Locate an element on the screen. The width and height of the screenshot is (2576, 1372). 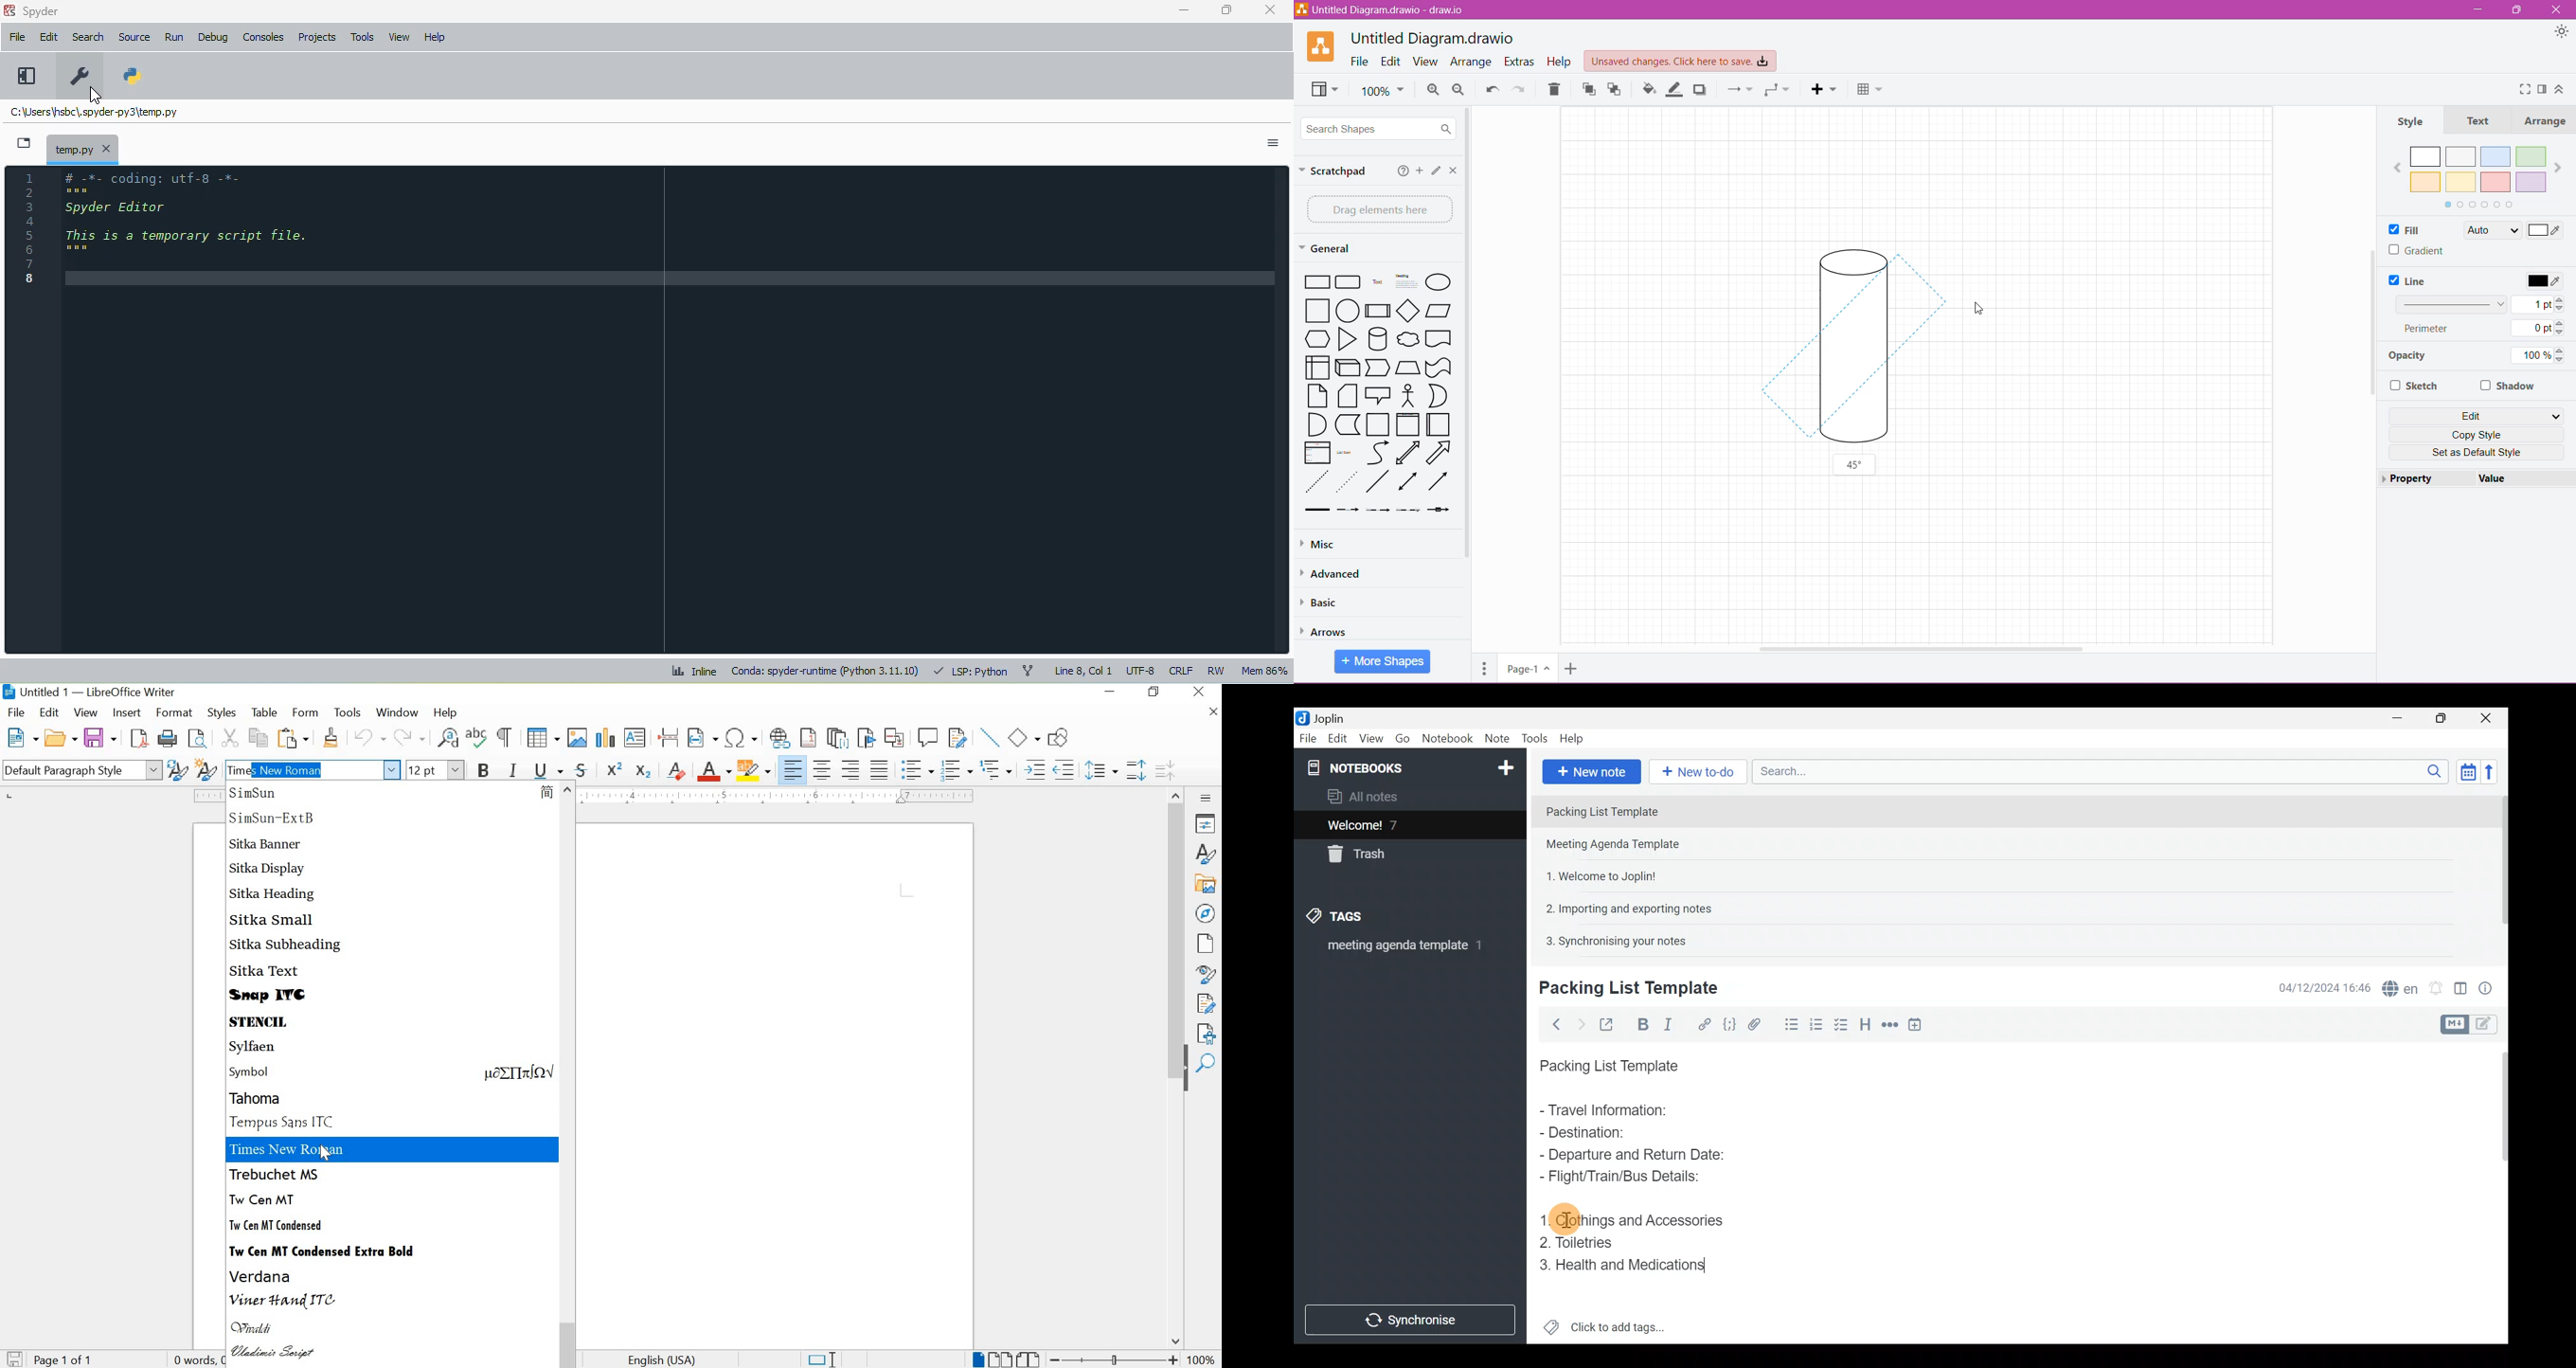
SITKA HEADING is located at coordinates (274, 894).